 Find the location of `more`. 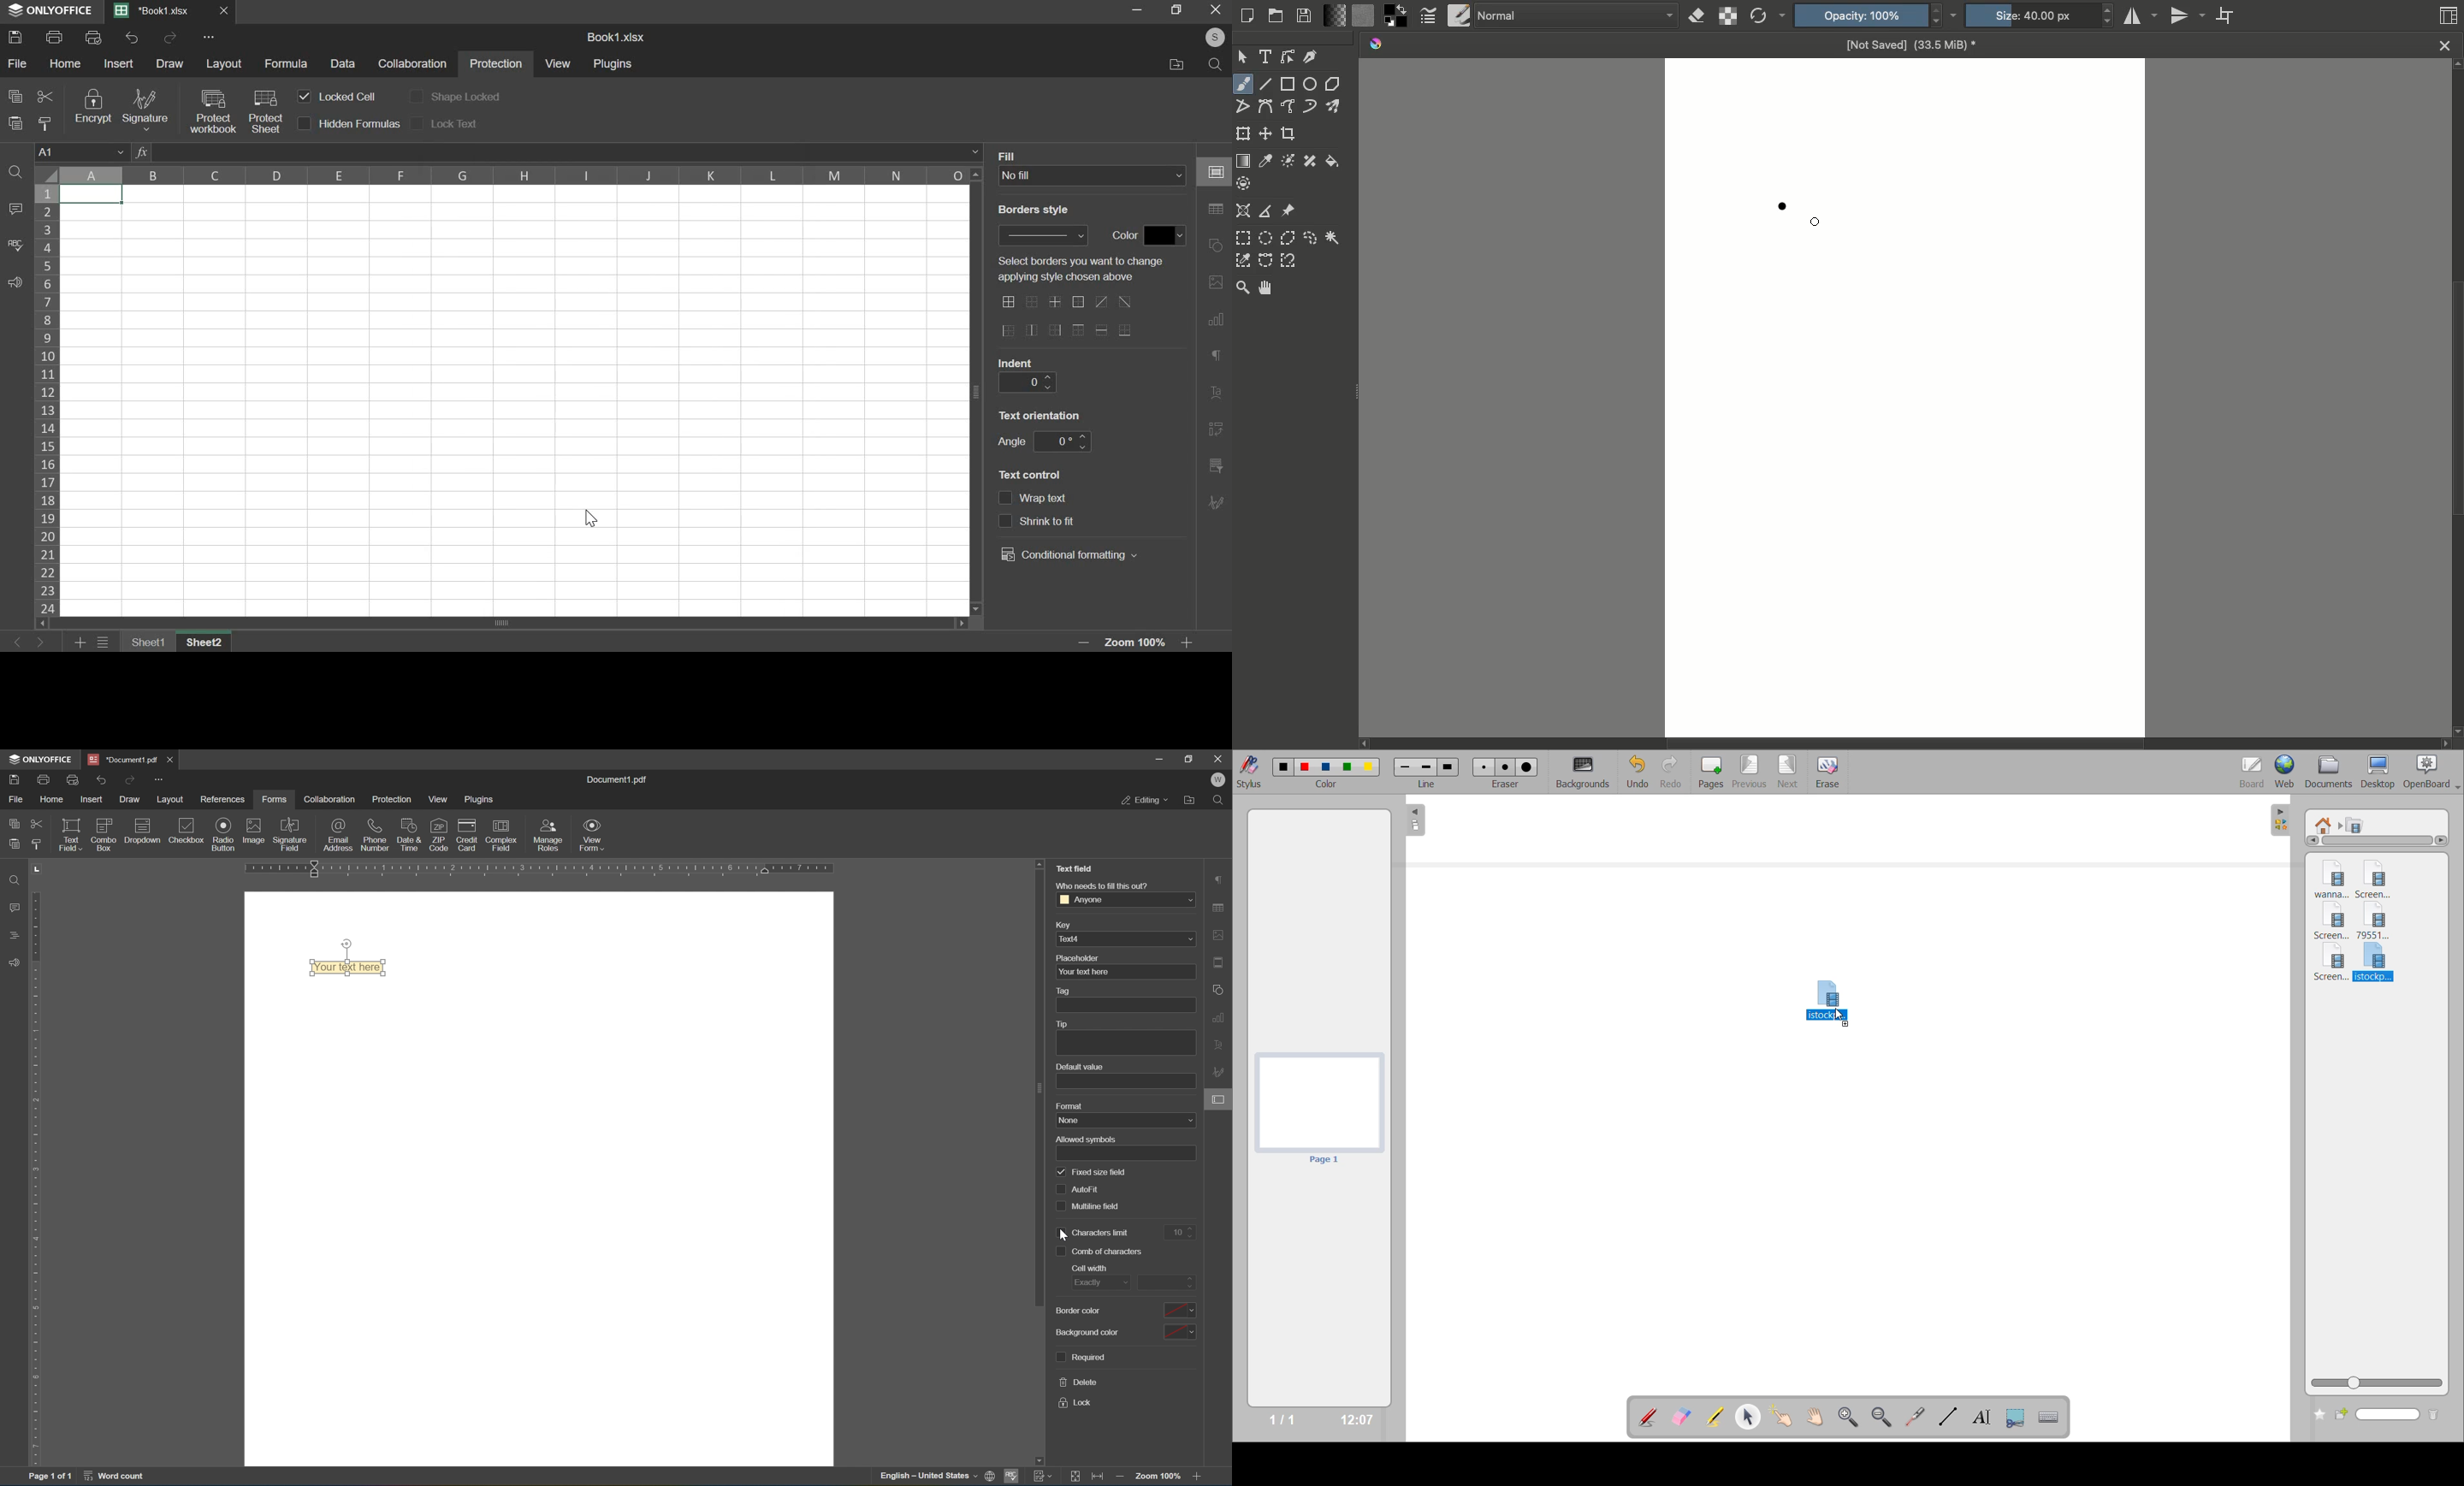

more is located at coordinates (211, 37).